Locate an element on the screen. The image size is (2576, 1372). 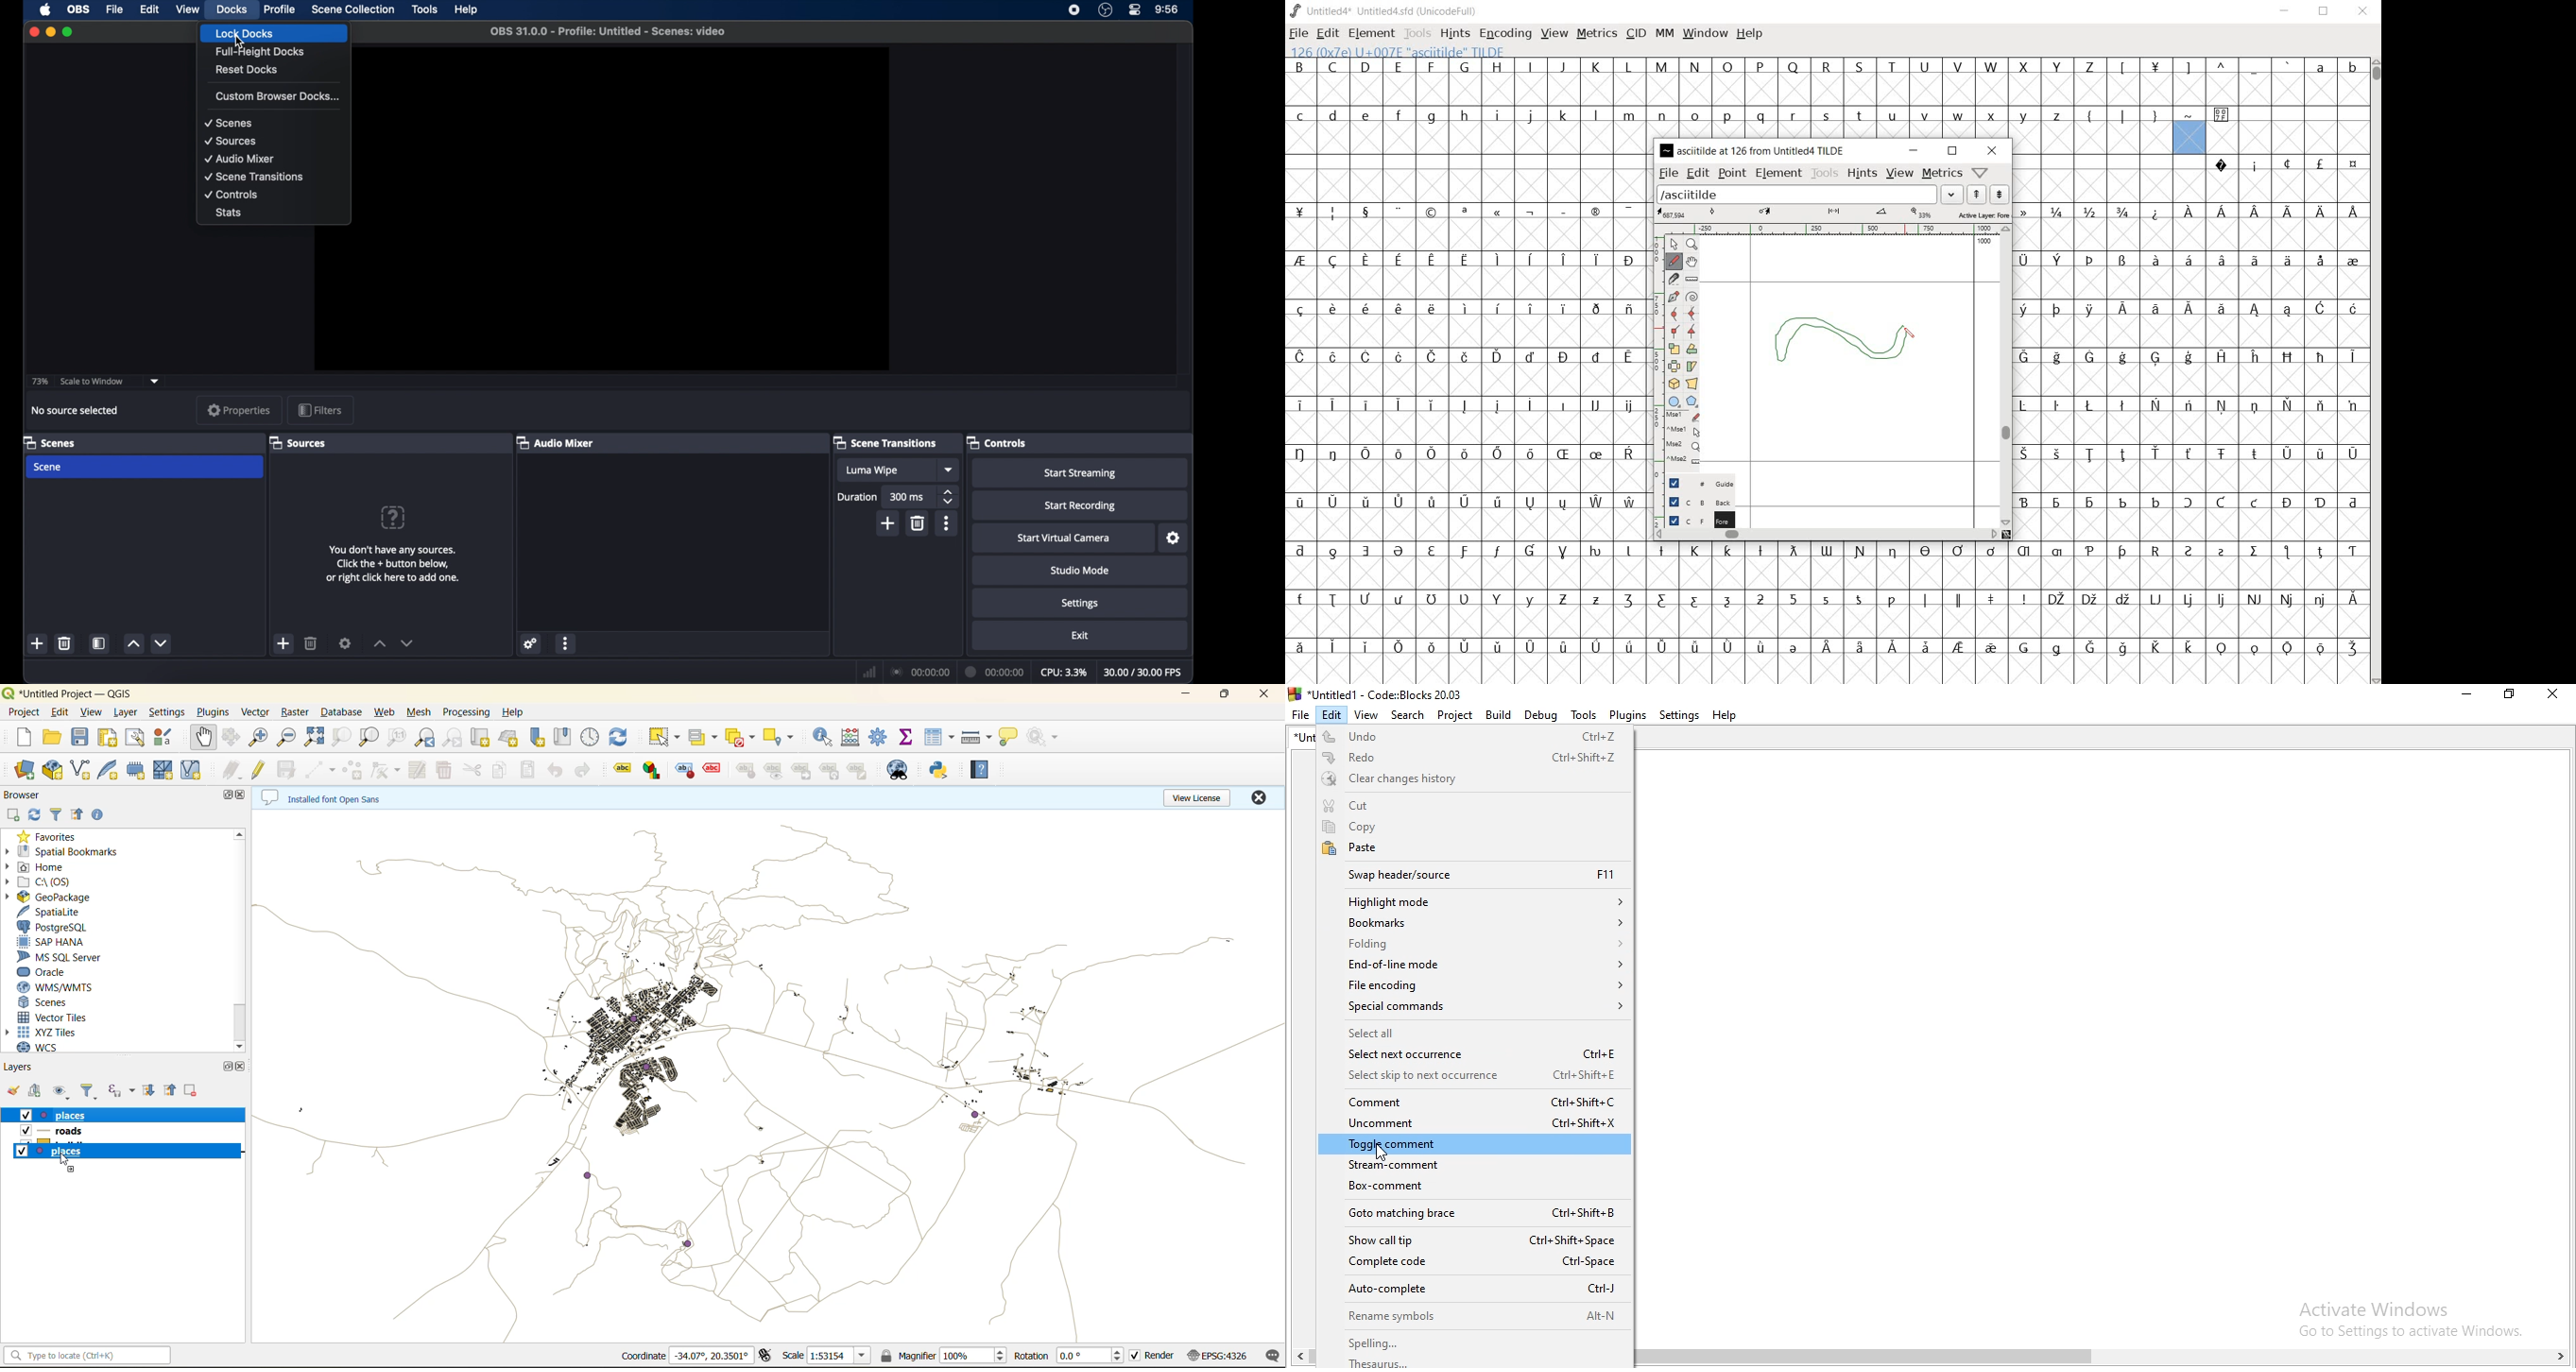
start virtual camera is located at coordinates (1064, 538).